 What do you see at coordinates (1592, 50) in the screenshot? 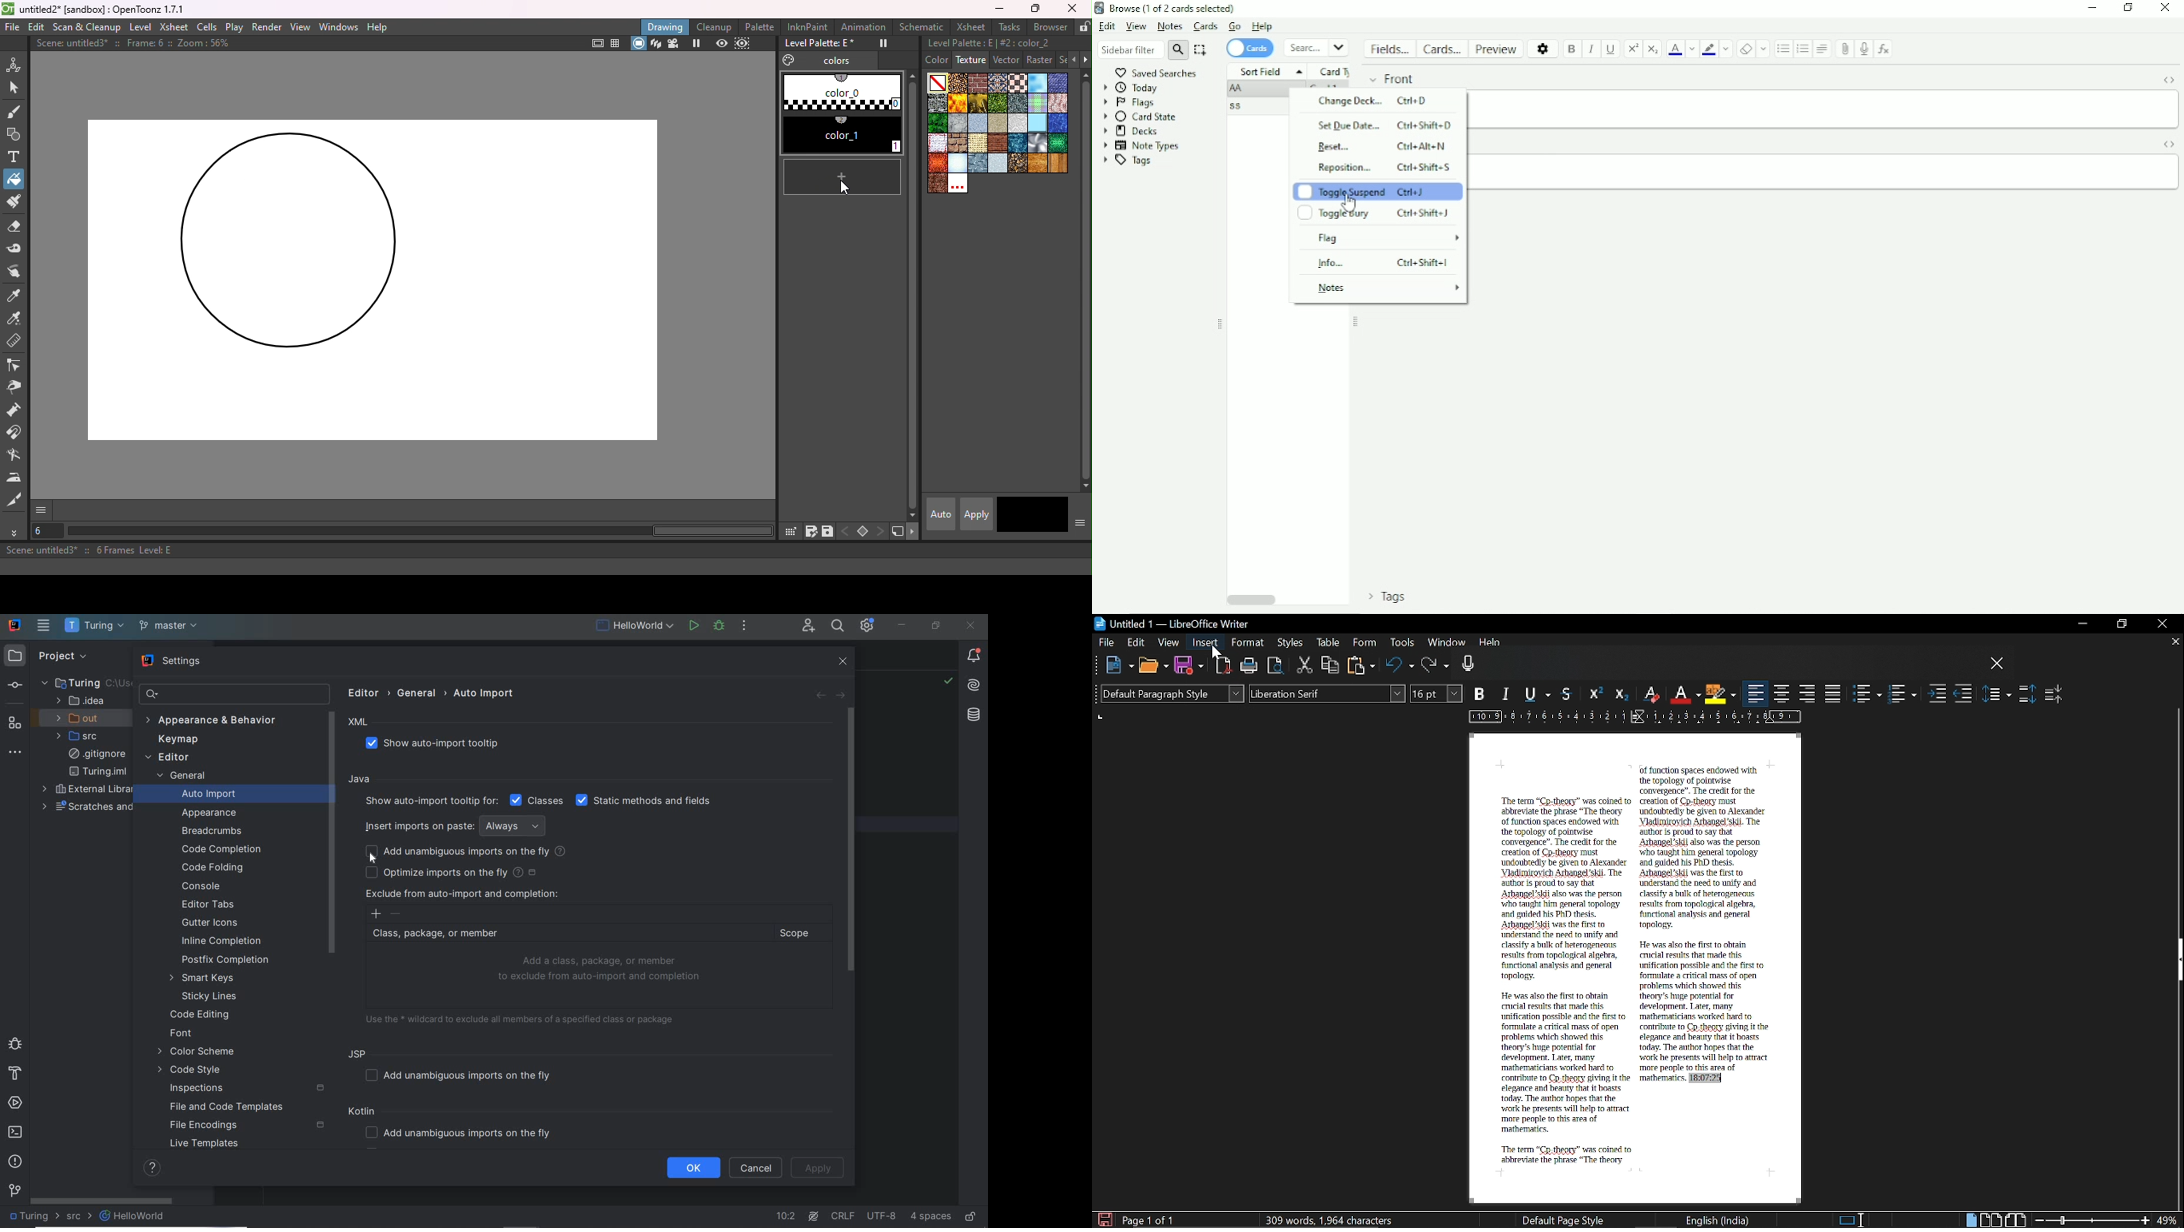
I see `Italic` at bounding box center [1592, 50].